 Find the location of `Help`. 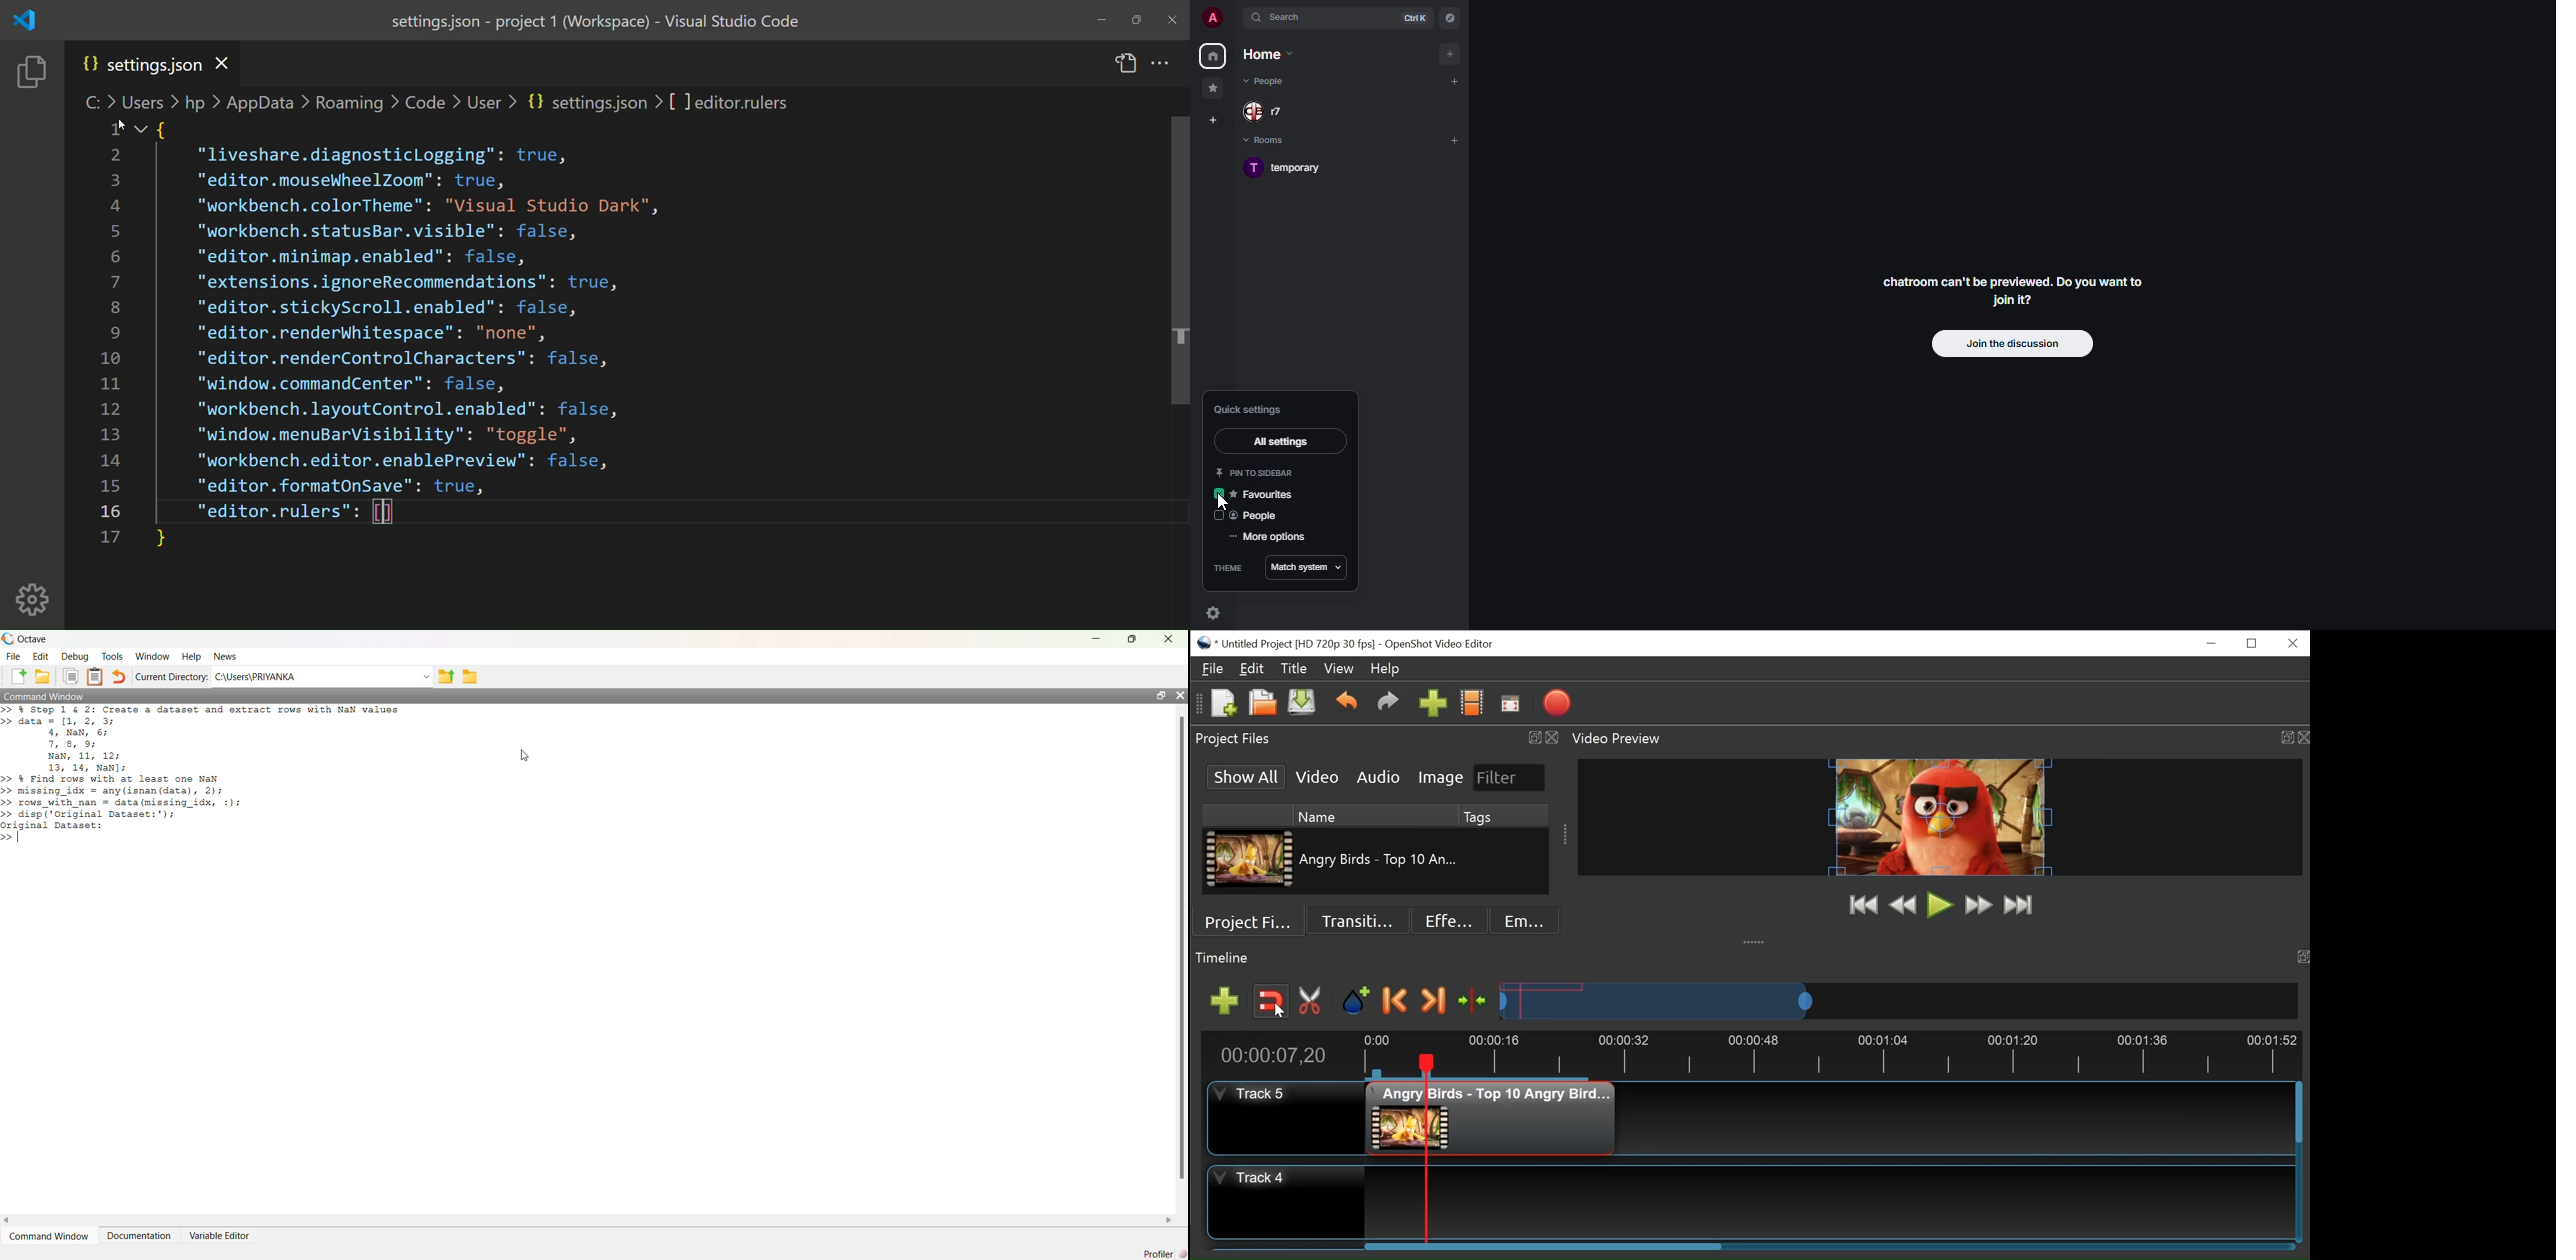

Help is located at coordinates (191, 657).